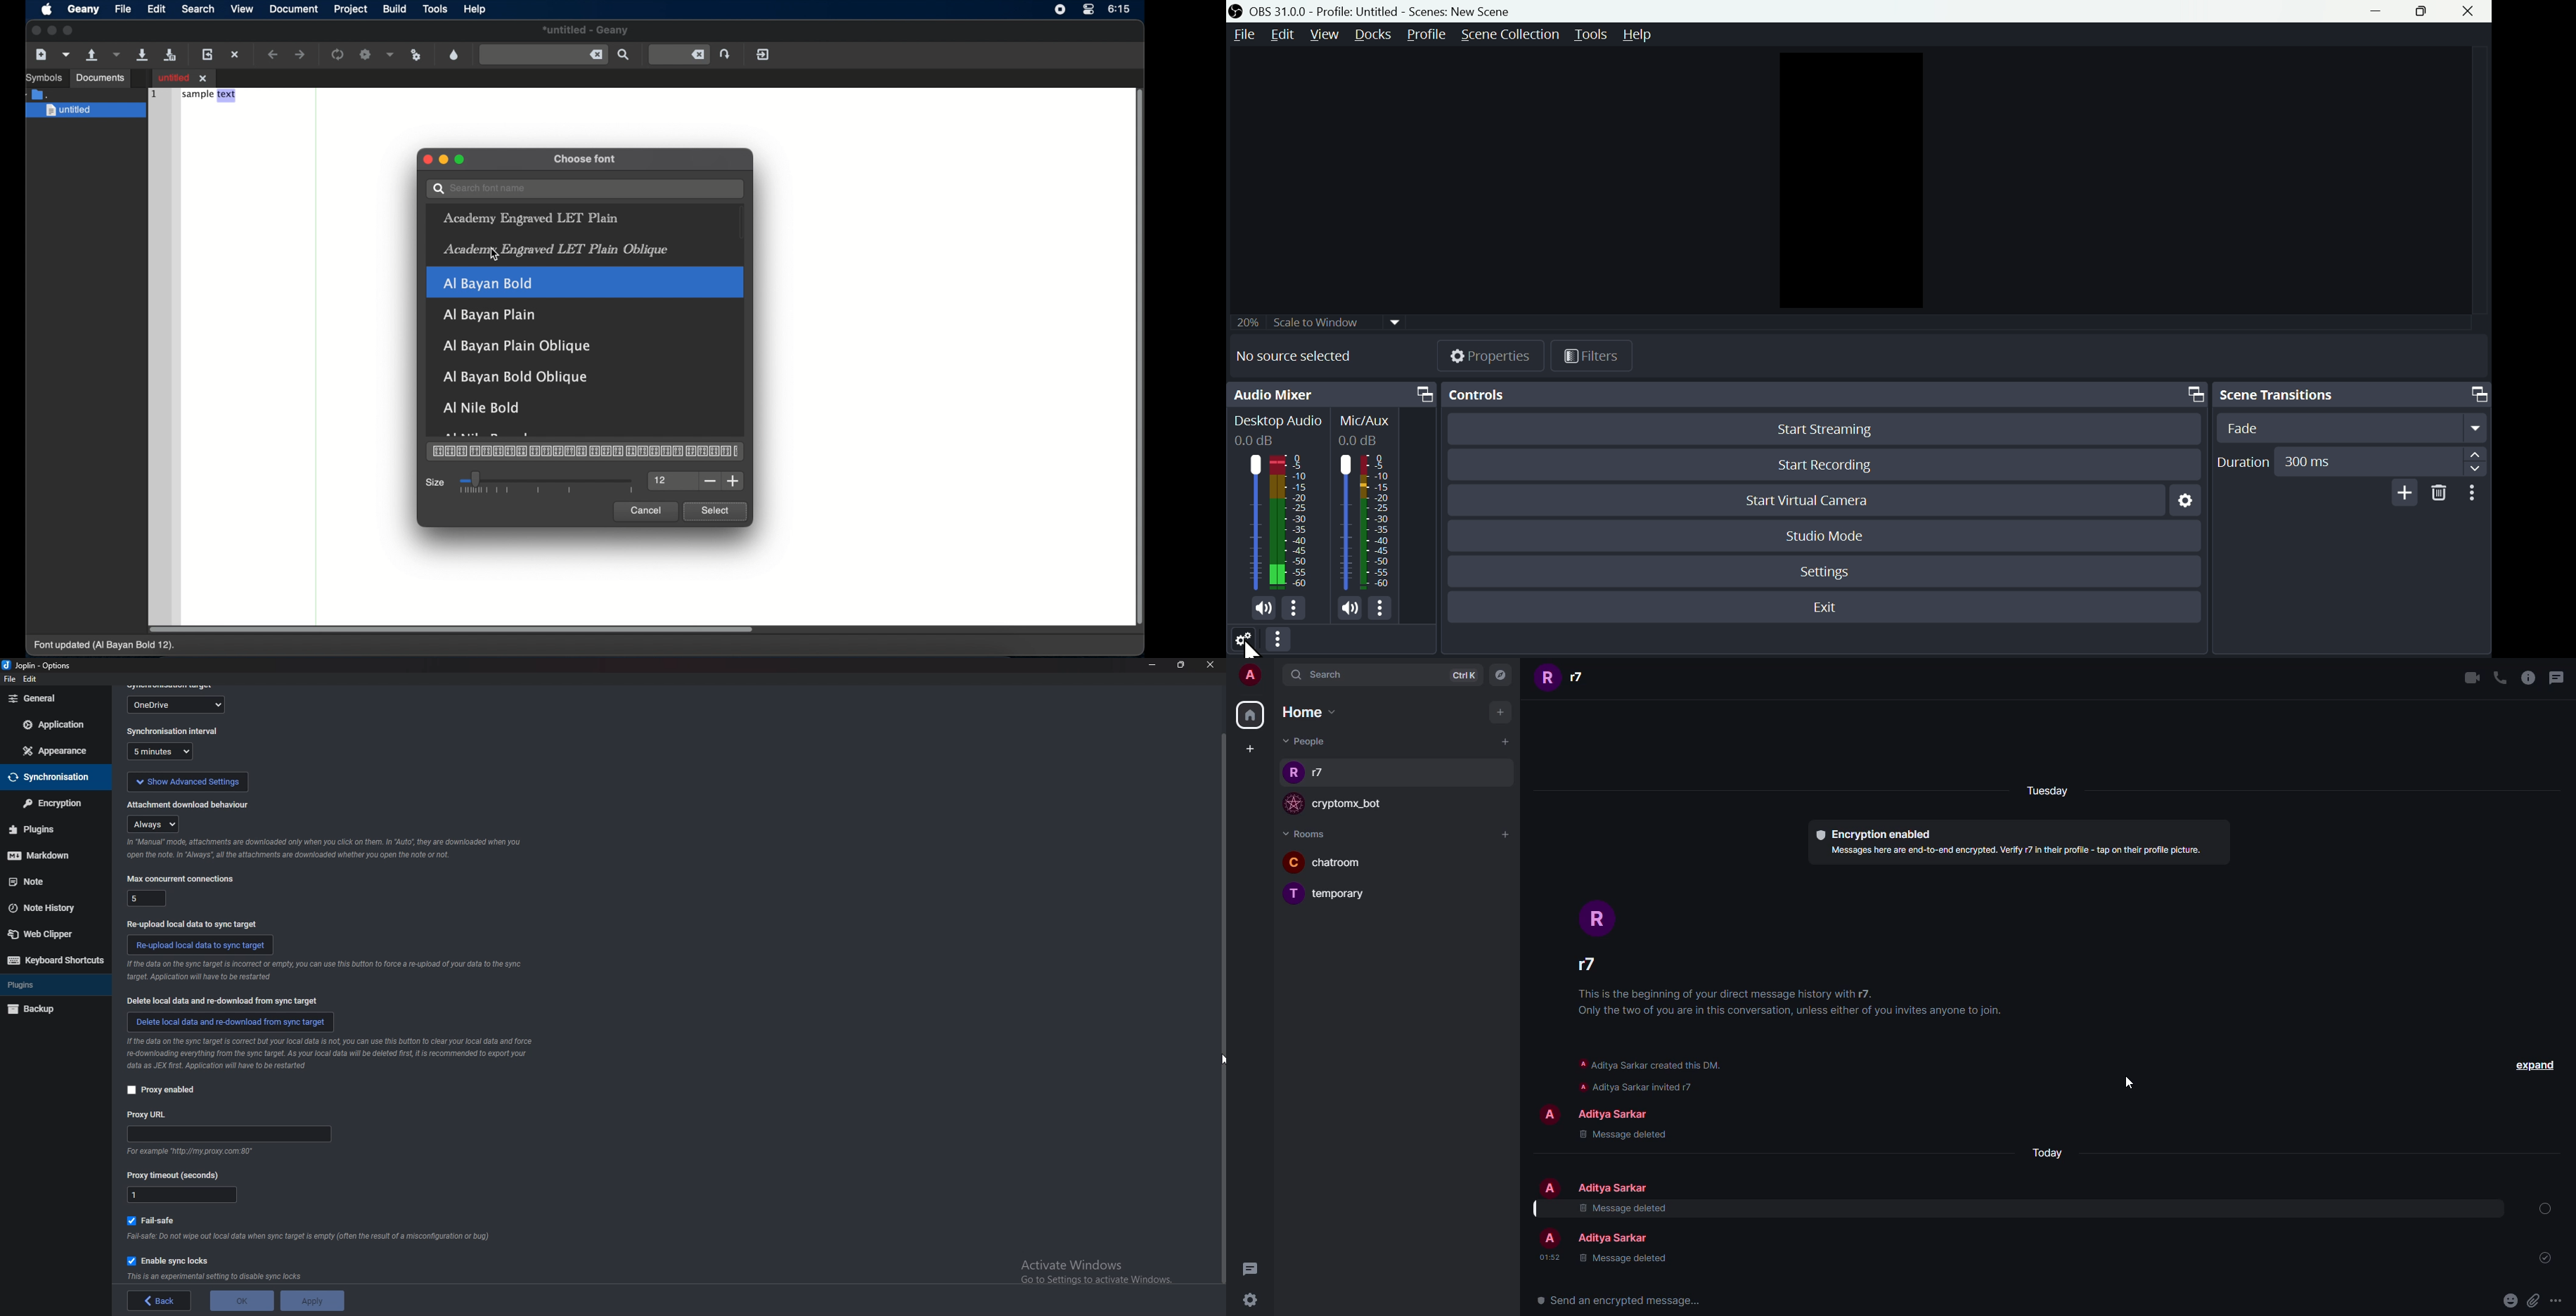 The image size is (2576, 1316). What do you see at coordinates (1222, 1009) in the screenshot?
I see `scroll bar` at bounding box center [1222, 1009].